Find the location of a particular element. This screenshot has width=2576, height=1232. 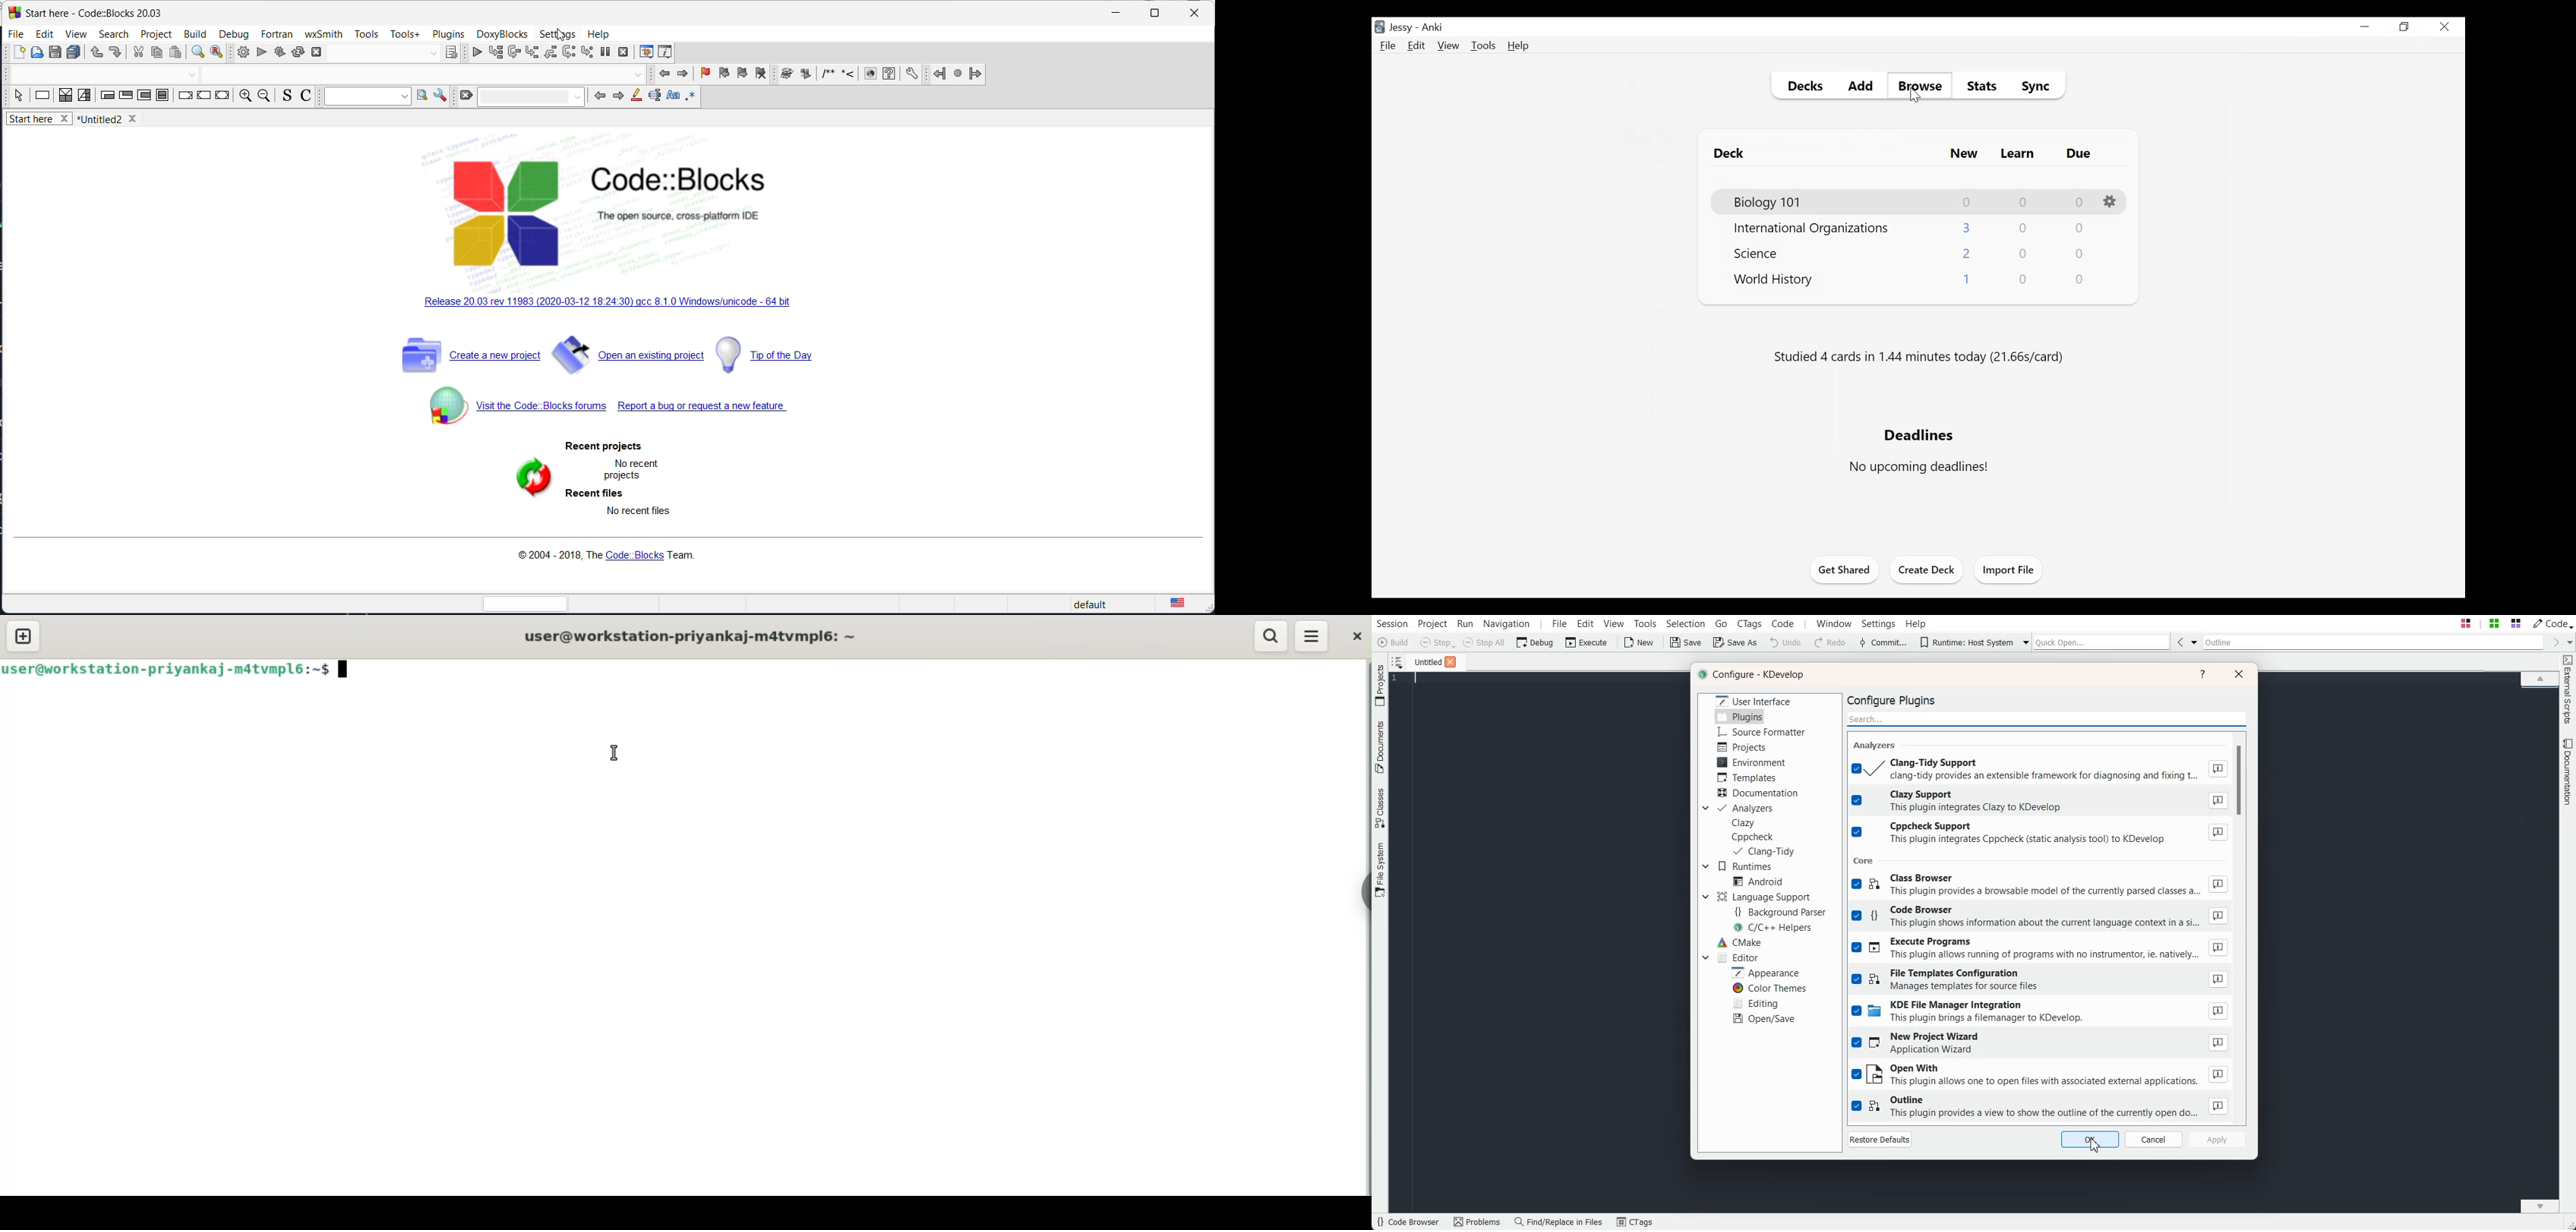

New Project Wizard is located at coordinates (2041, 1044).